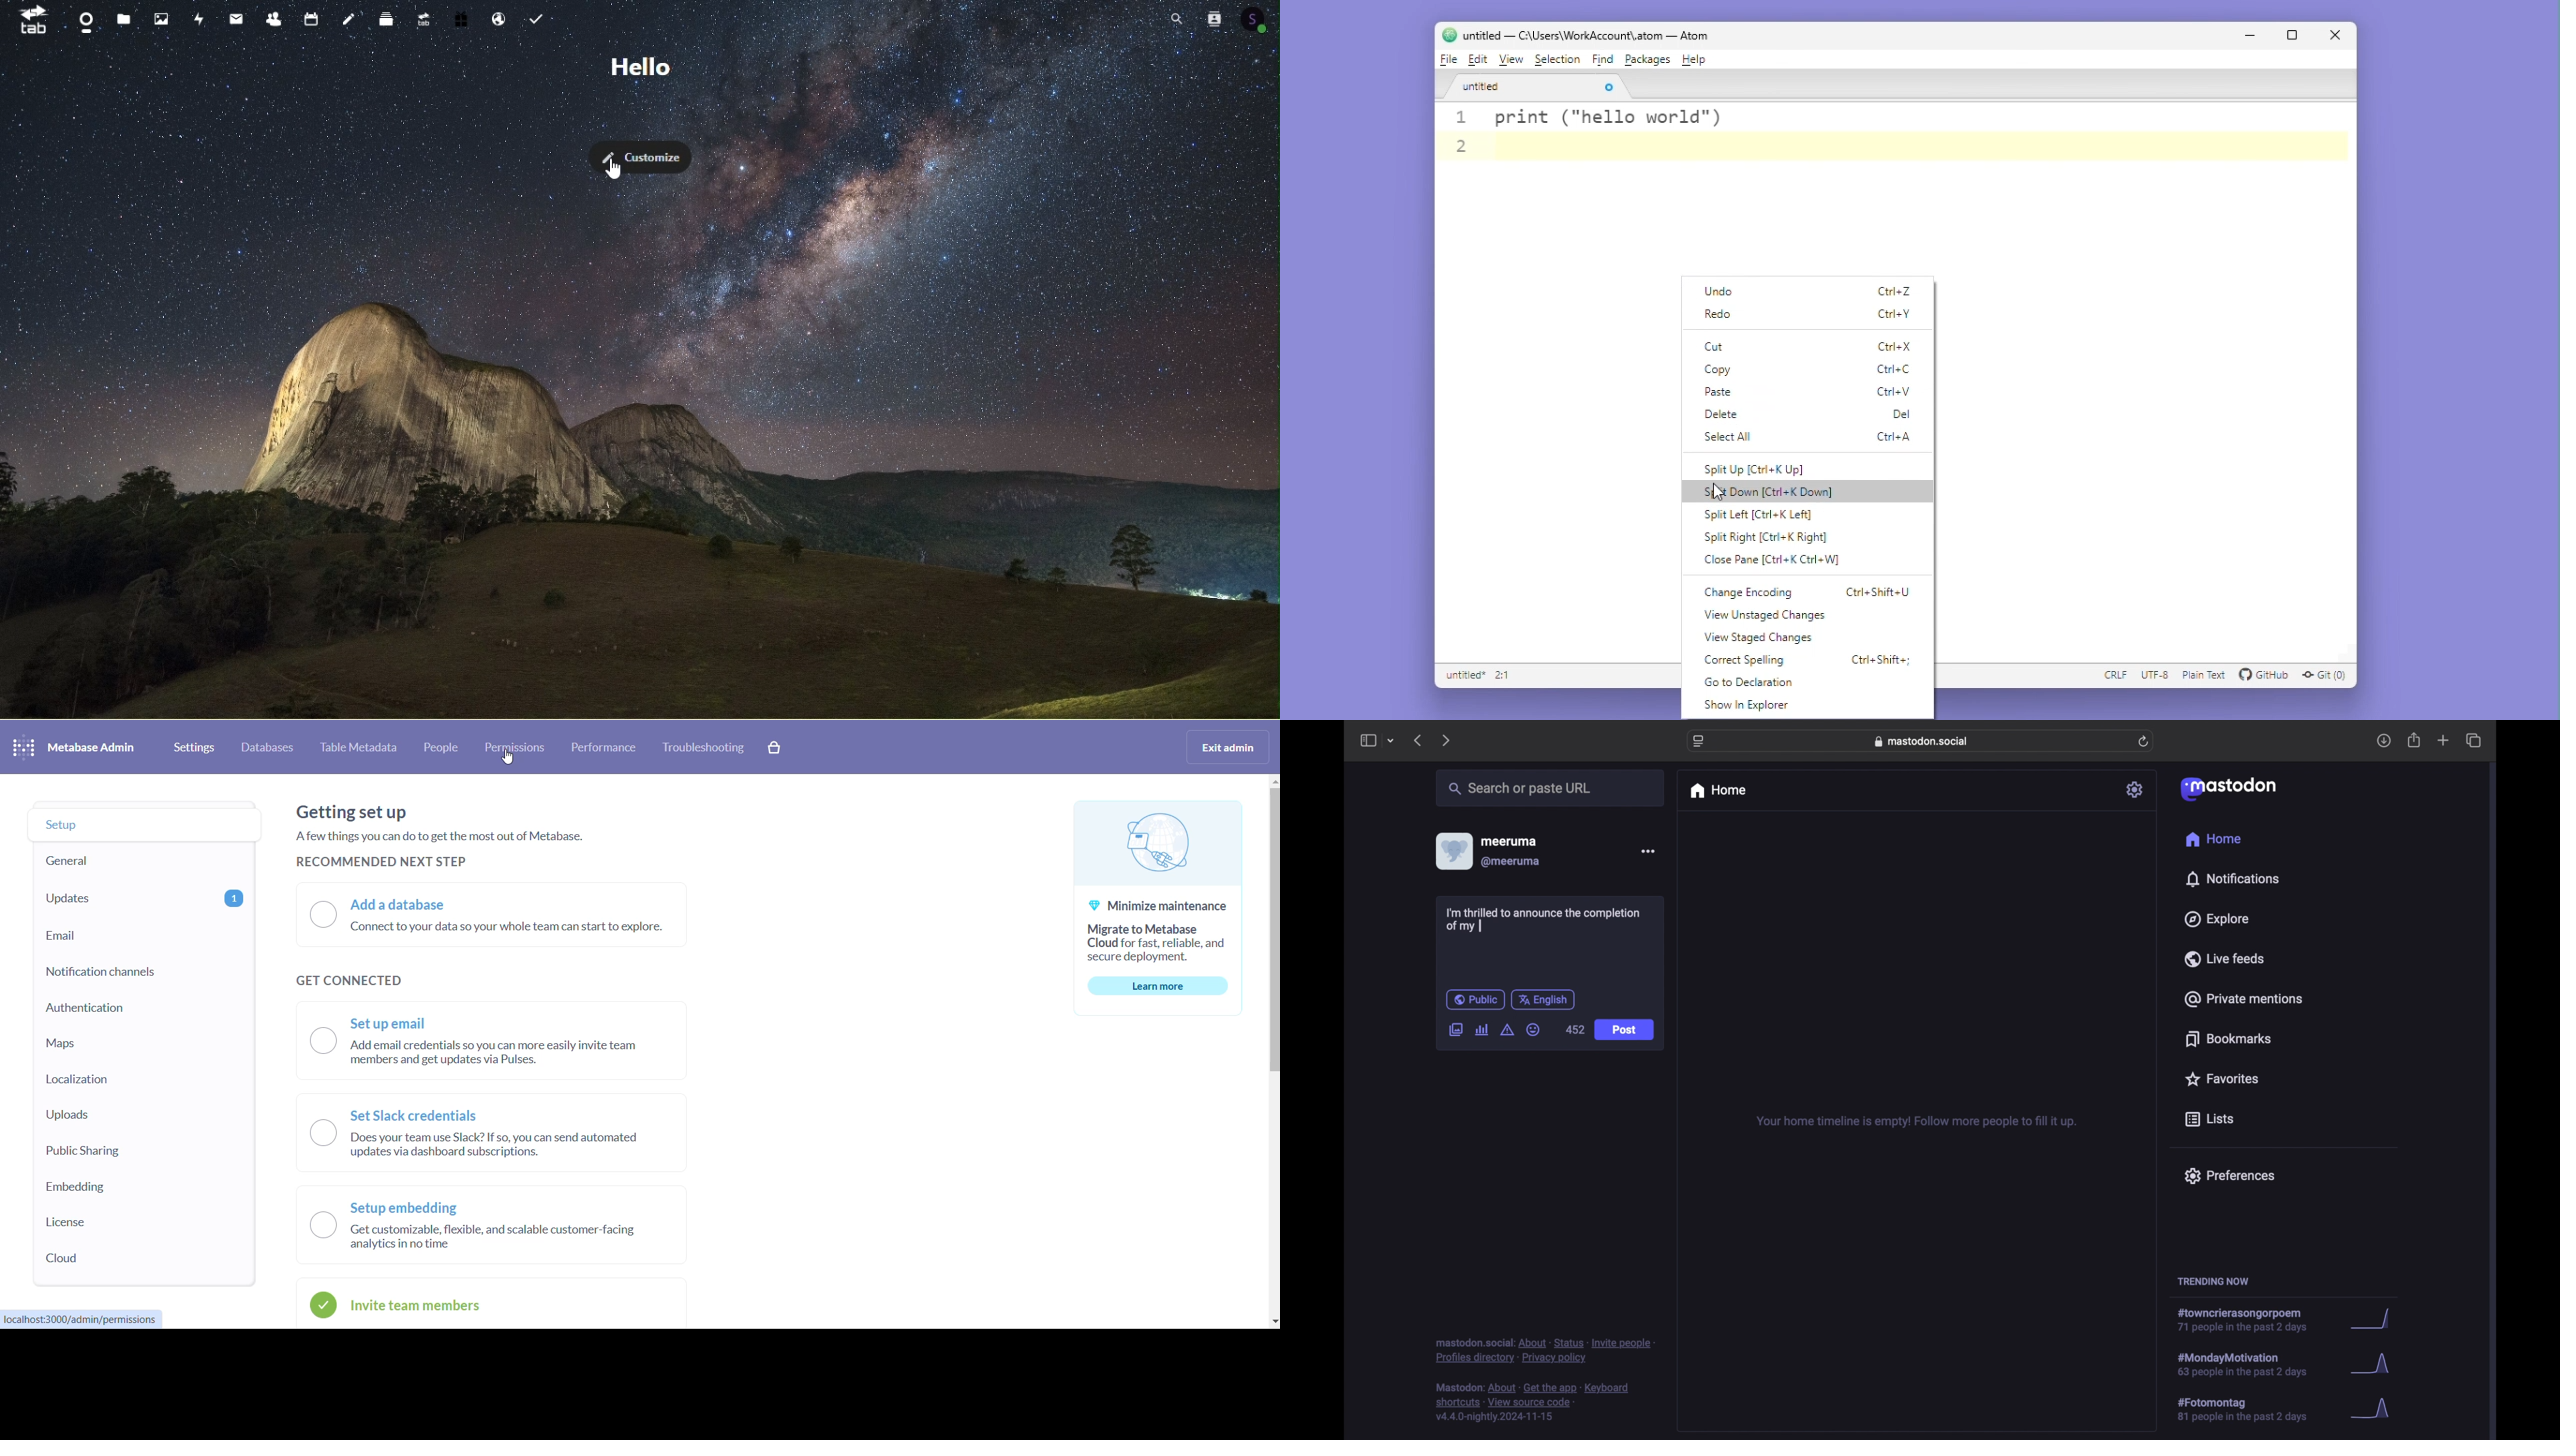 The image size is (2576, 1456). Describe the element at coordinates (1504, 676) in the screenshot. I see `2:1` at that location.